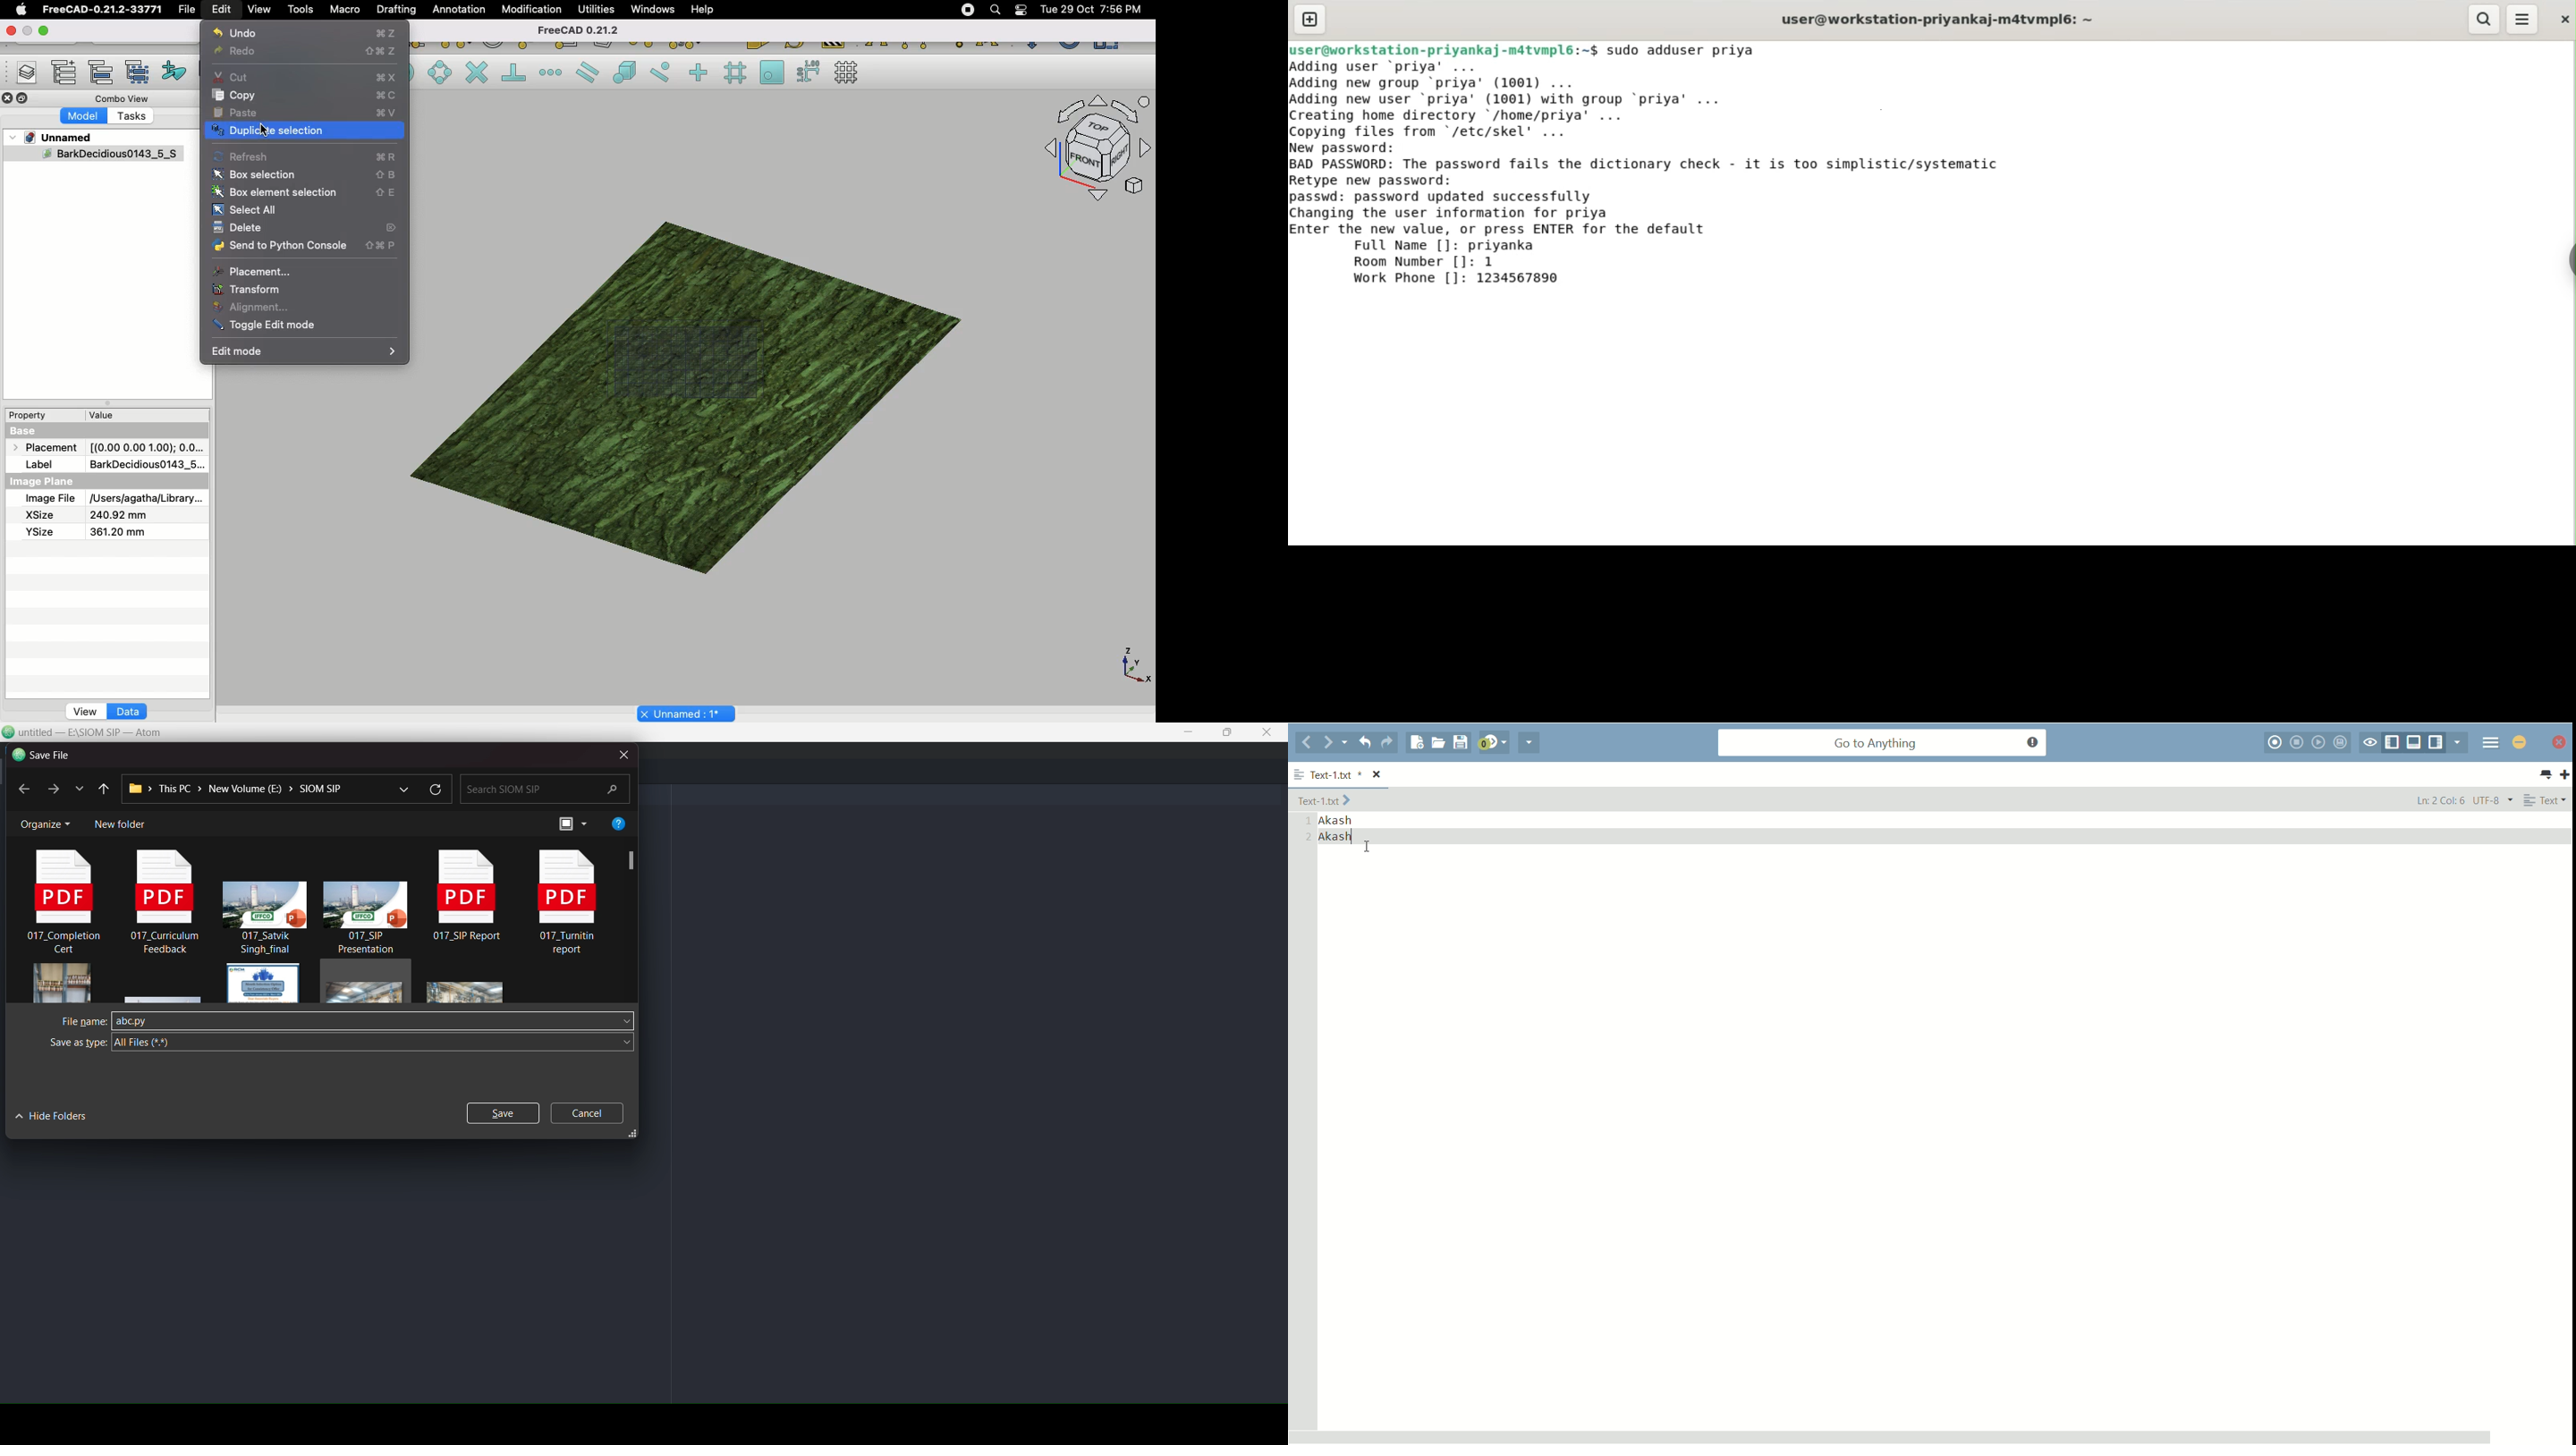 This screenshot has height=1456, width=2576. I want to click on Snap parallel, so click(588, 72).